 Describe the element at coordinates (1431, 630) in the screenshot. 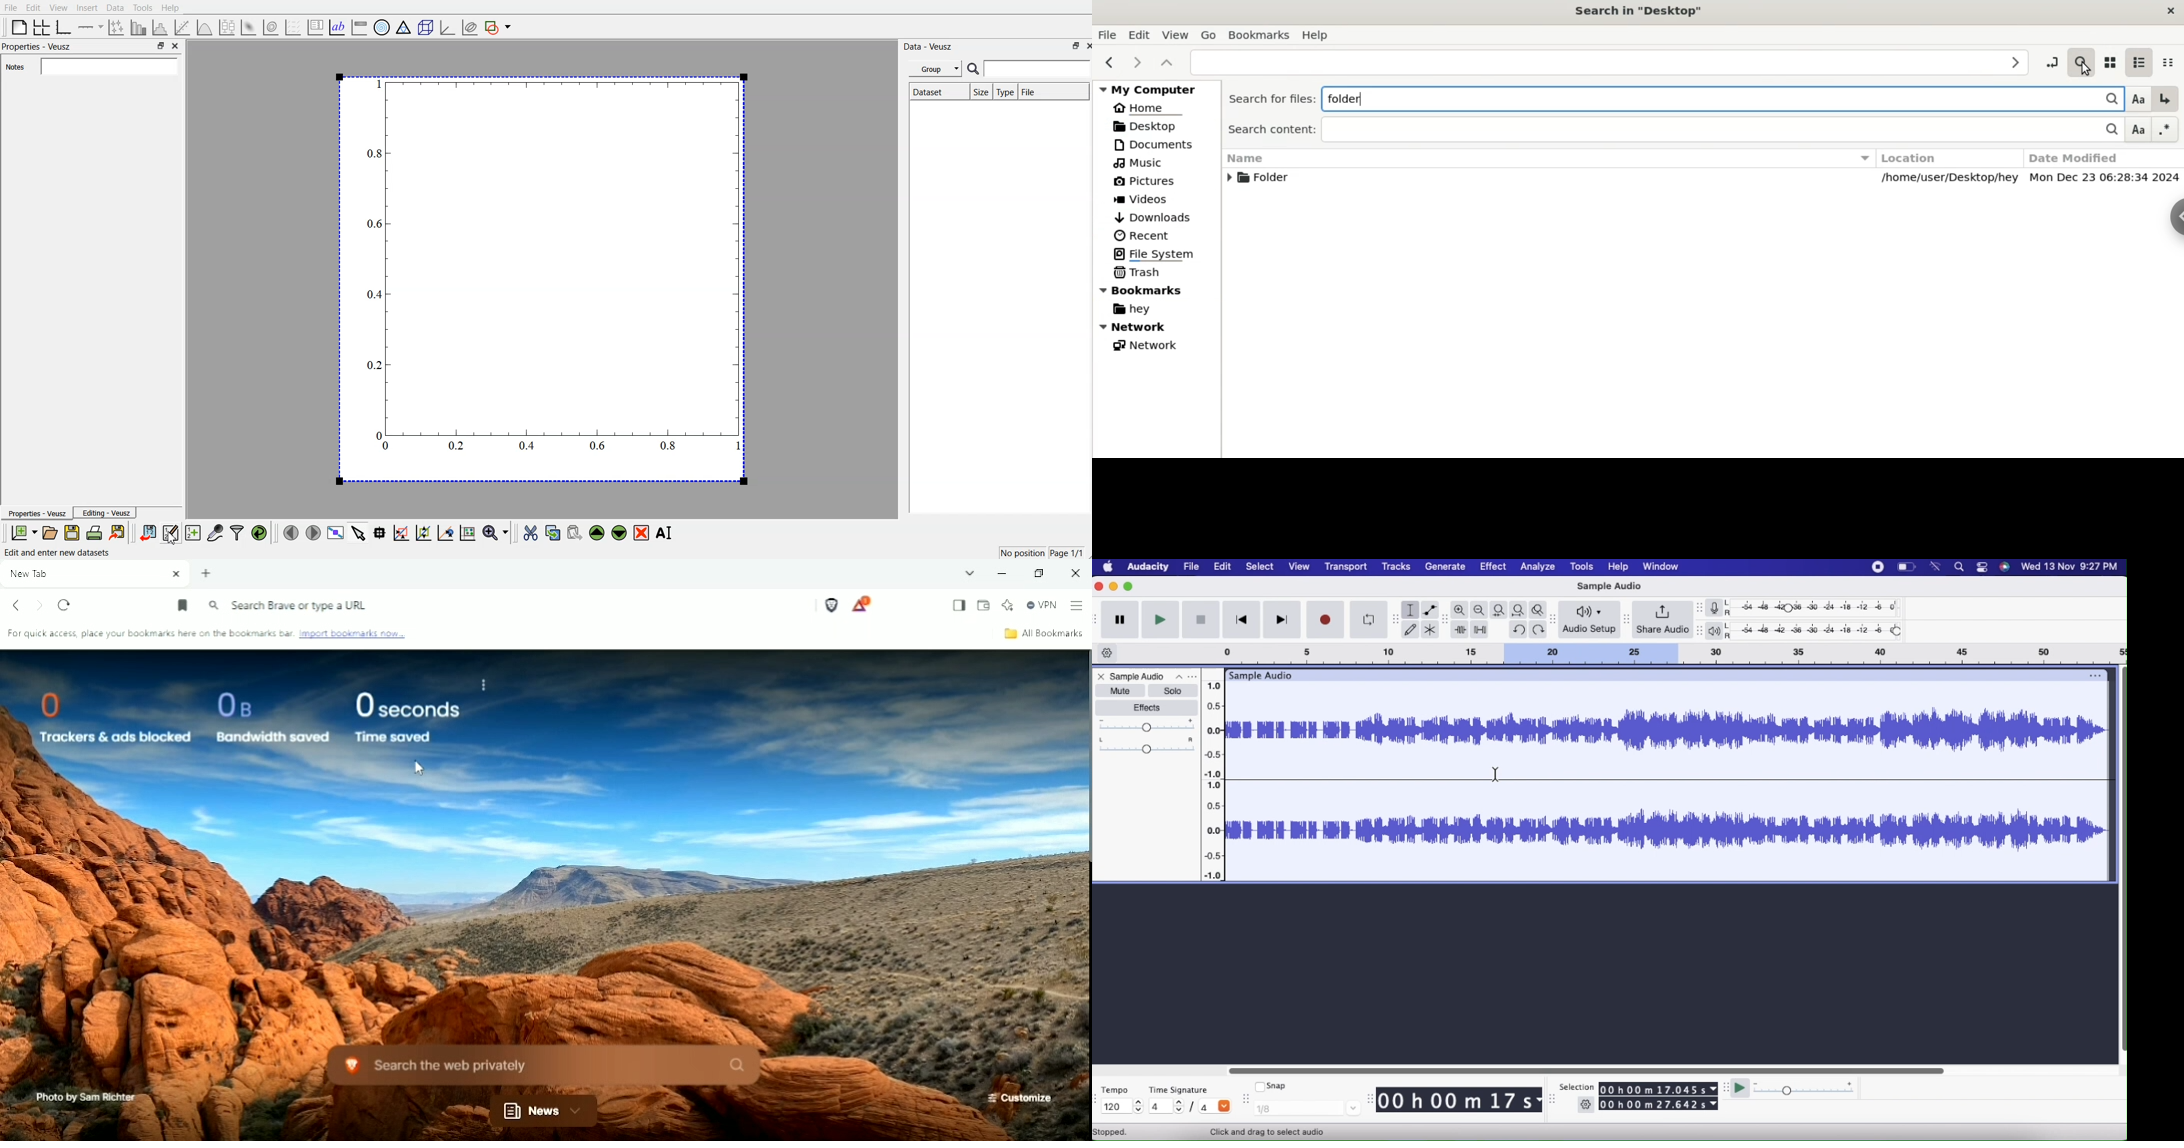

I see `Multi-tool` at that location.